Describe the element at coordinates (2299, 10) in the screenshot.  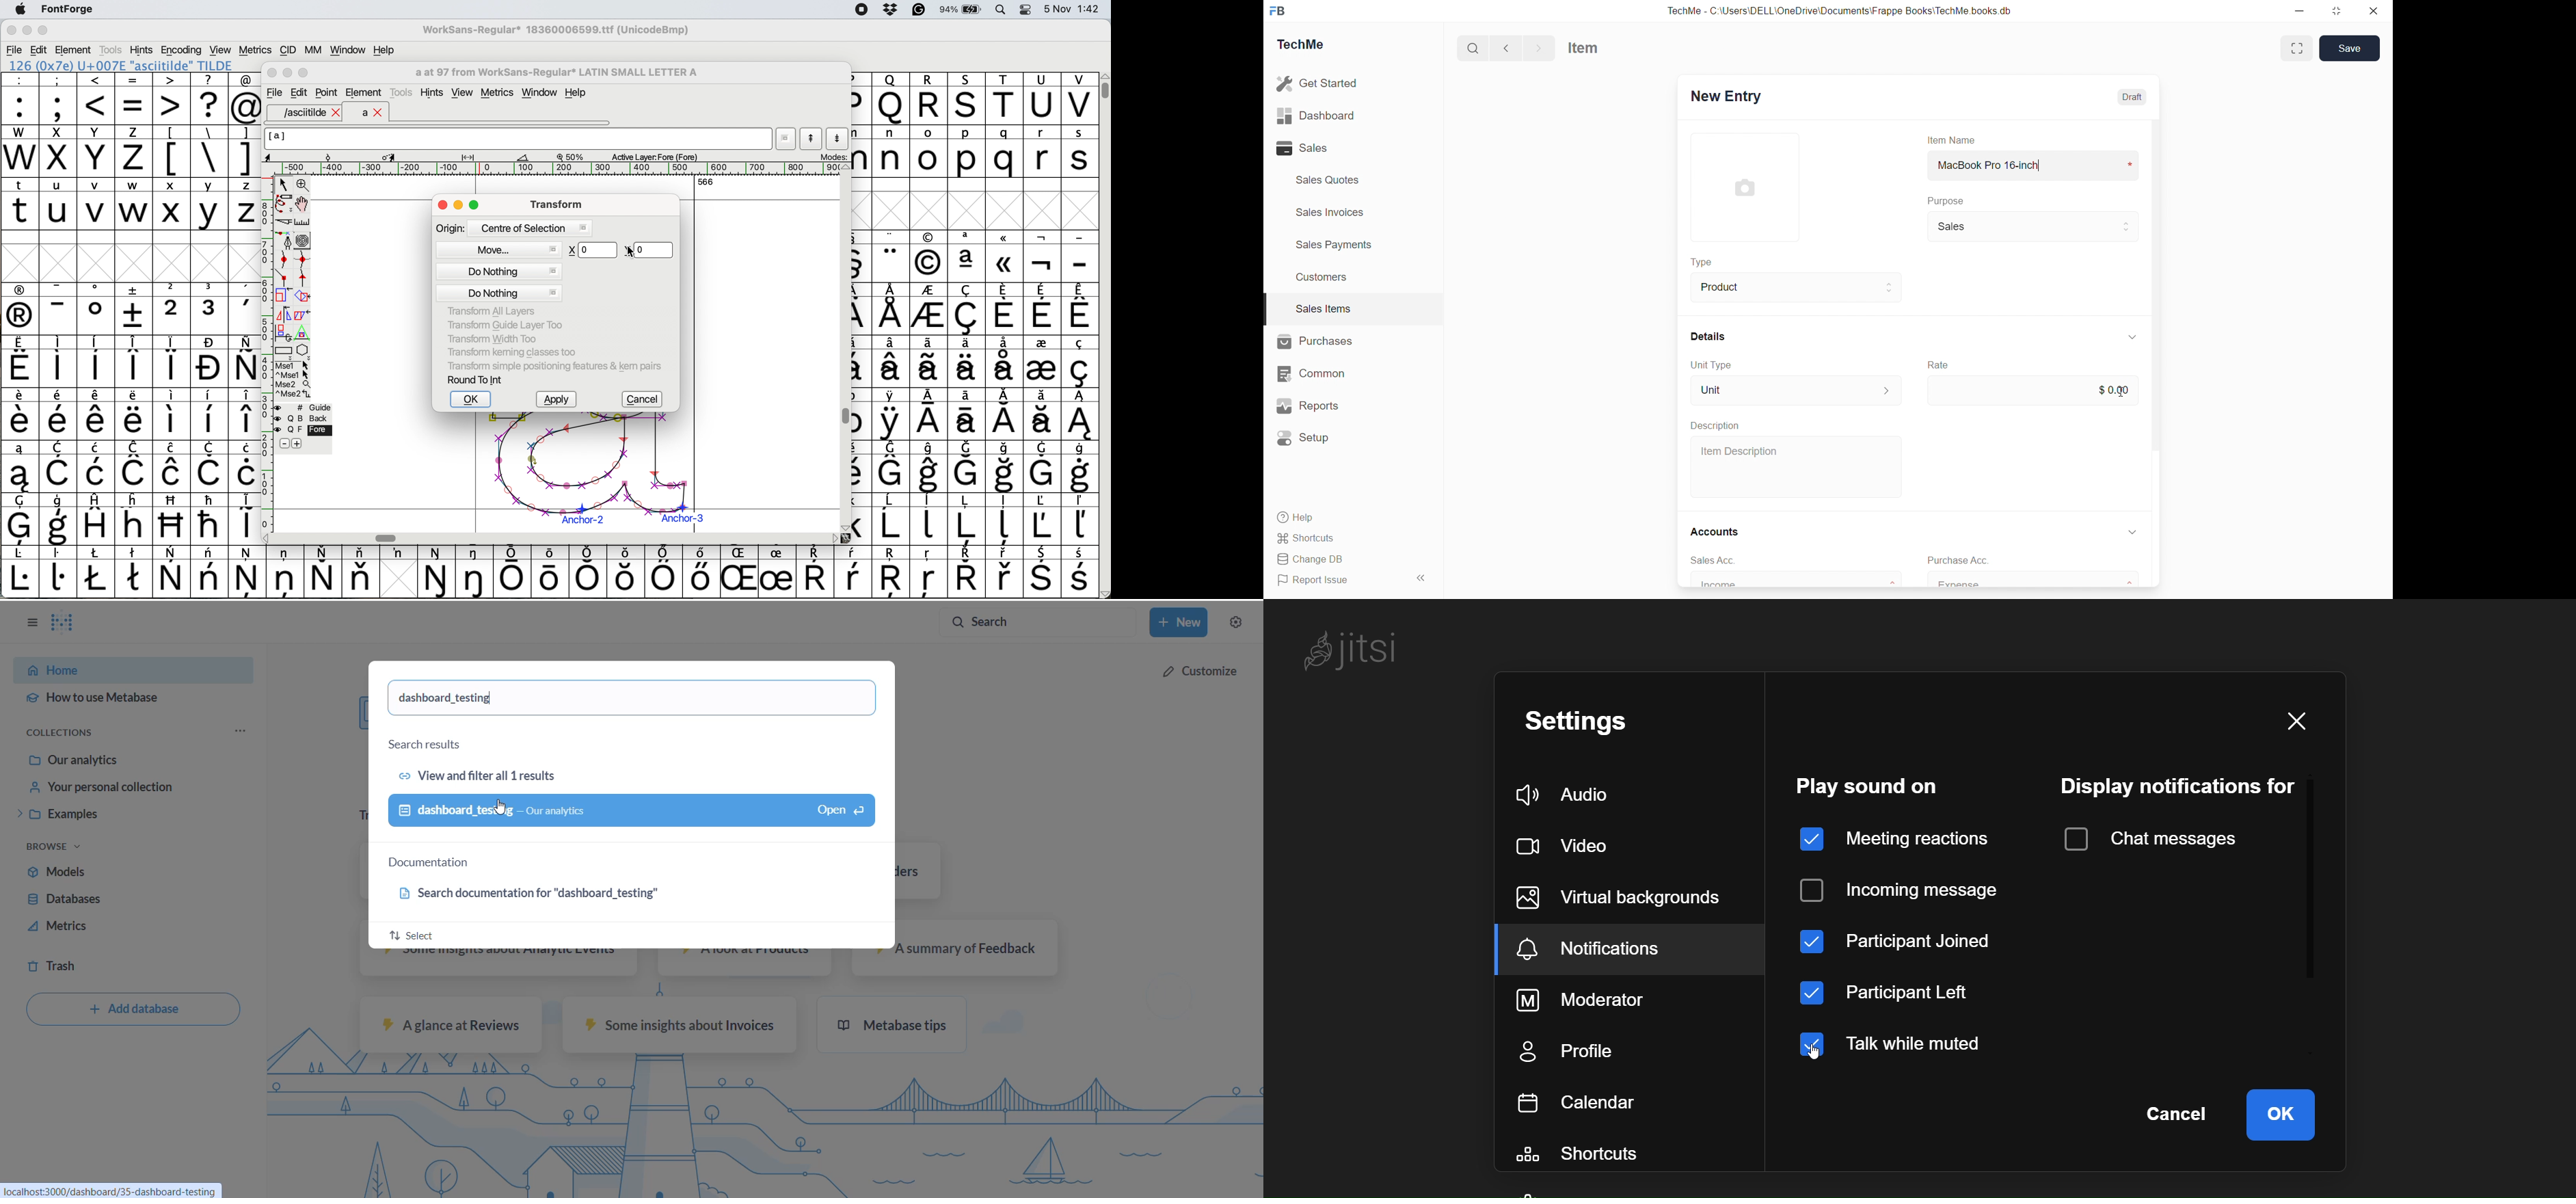
I see `minimize` at that location.